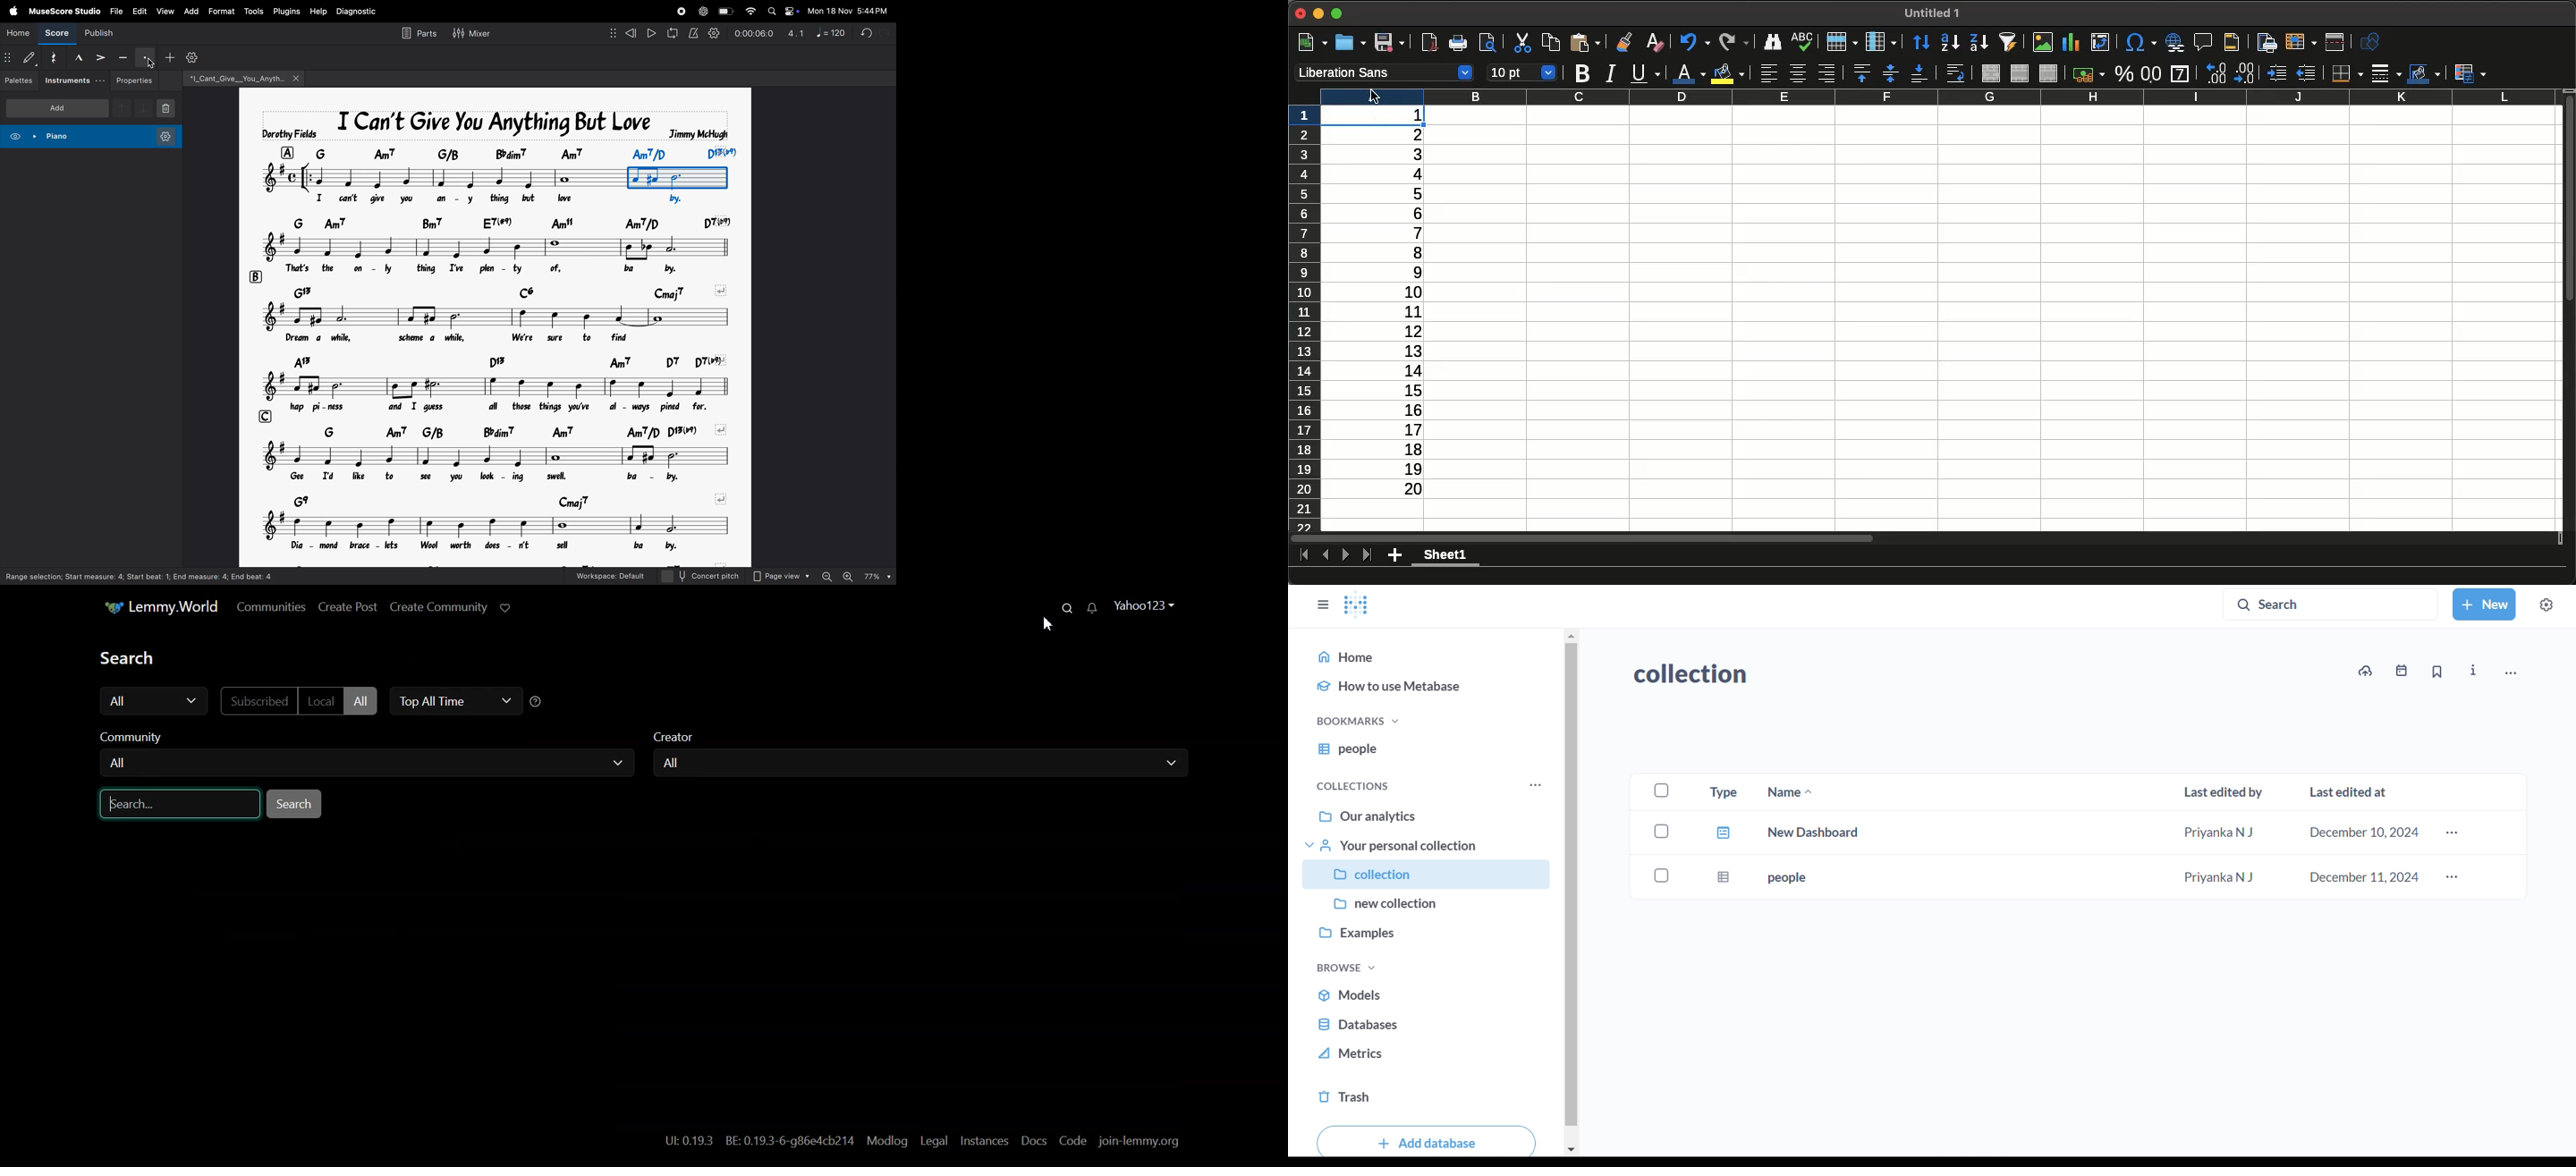  What do you see at coordinates (1727, 74) in the screenshot?
I see `Fill color` at bounding box center [1727, 74].